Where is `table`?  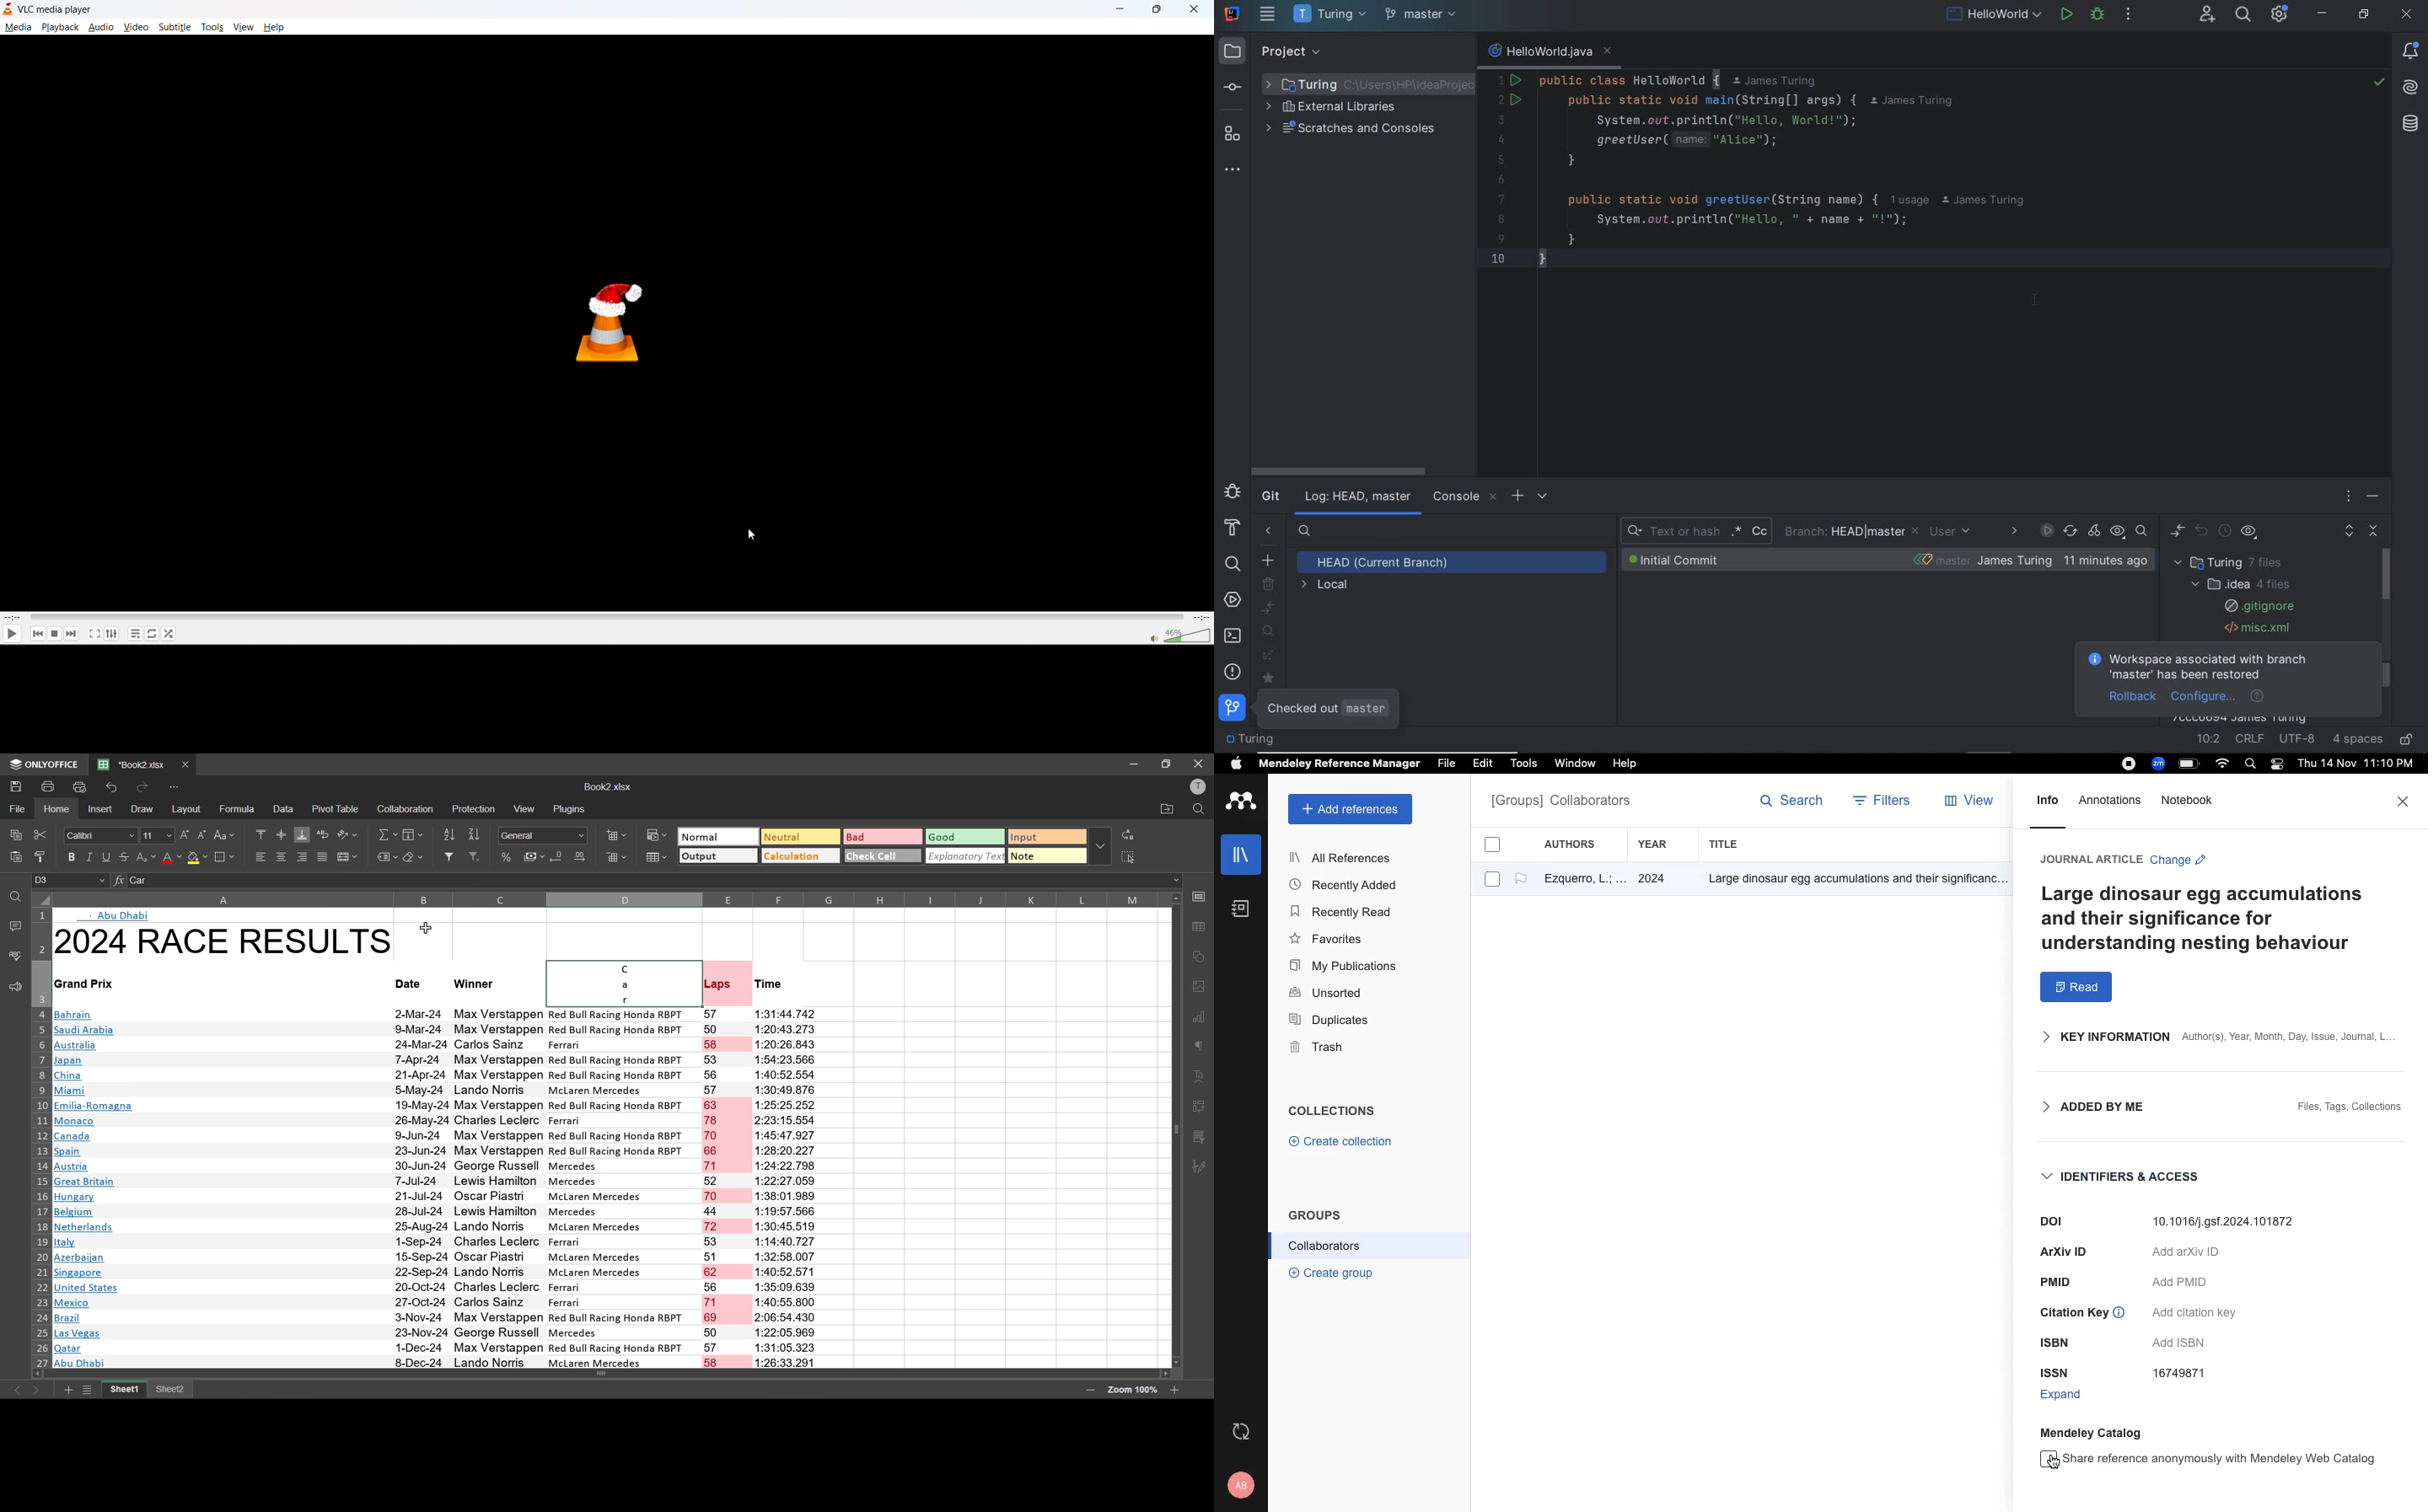 table is located at coordinates (1201, 929).